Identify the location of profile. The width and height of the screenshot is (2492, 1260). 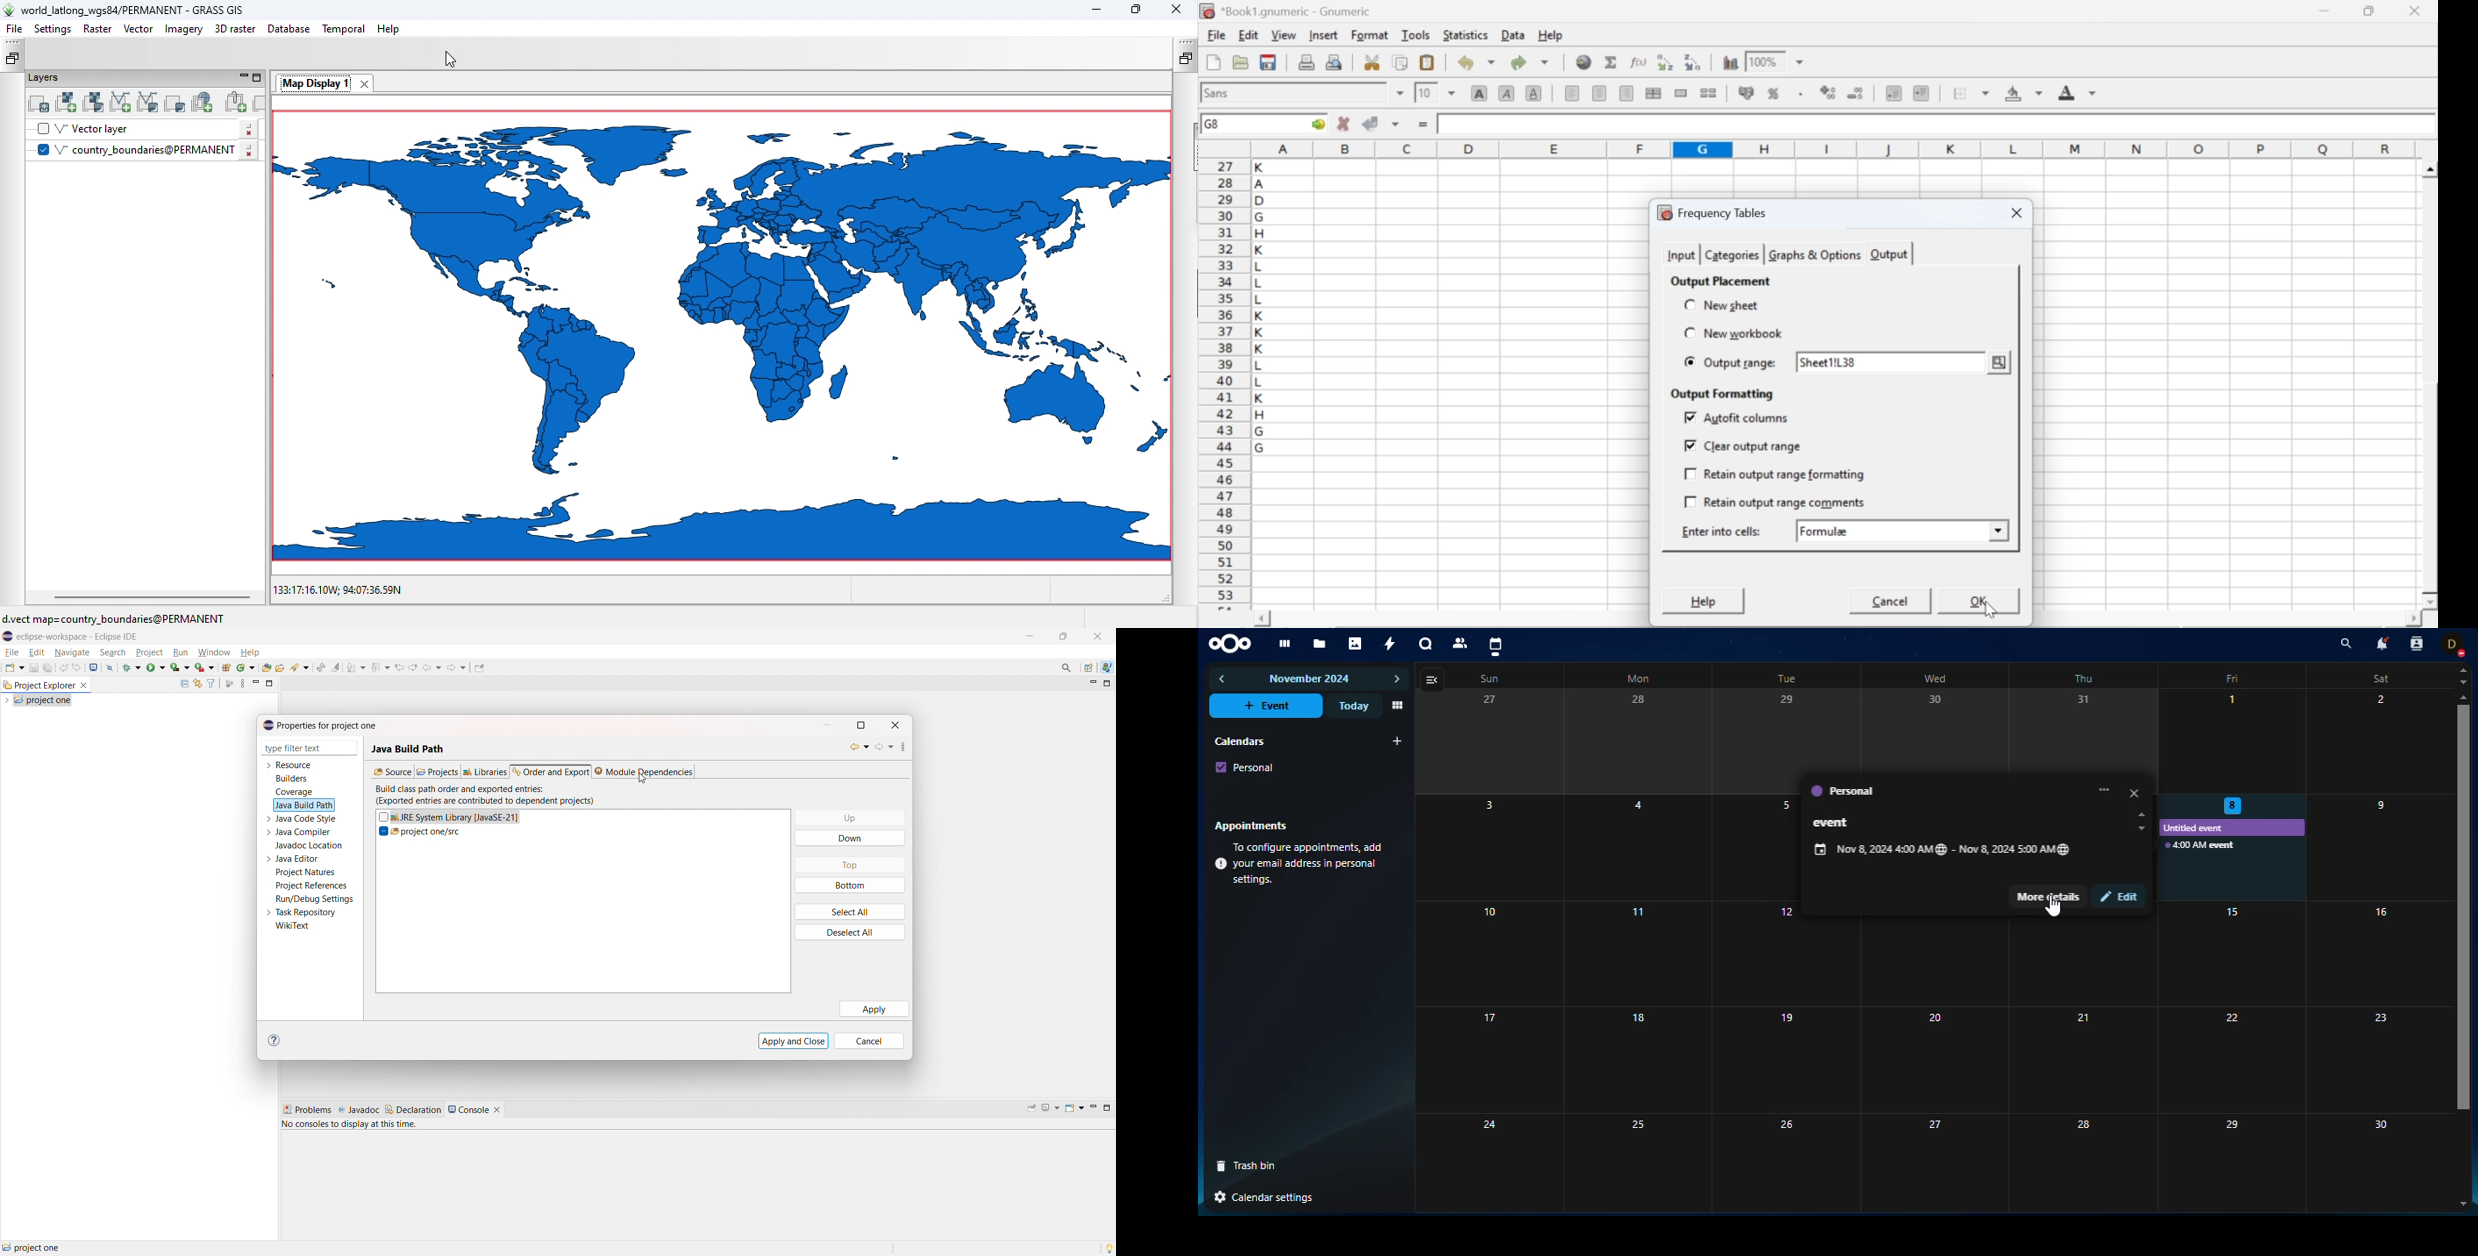
(2456, 644).